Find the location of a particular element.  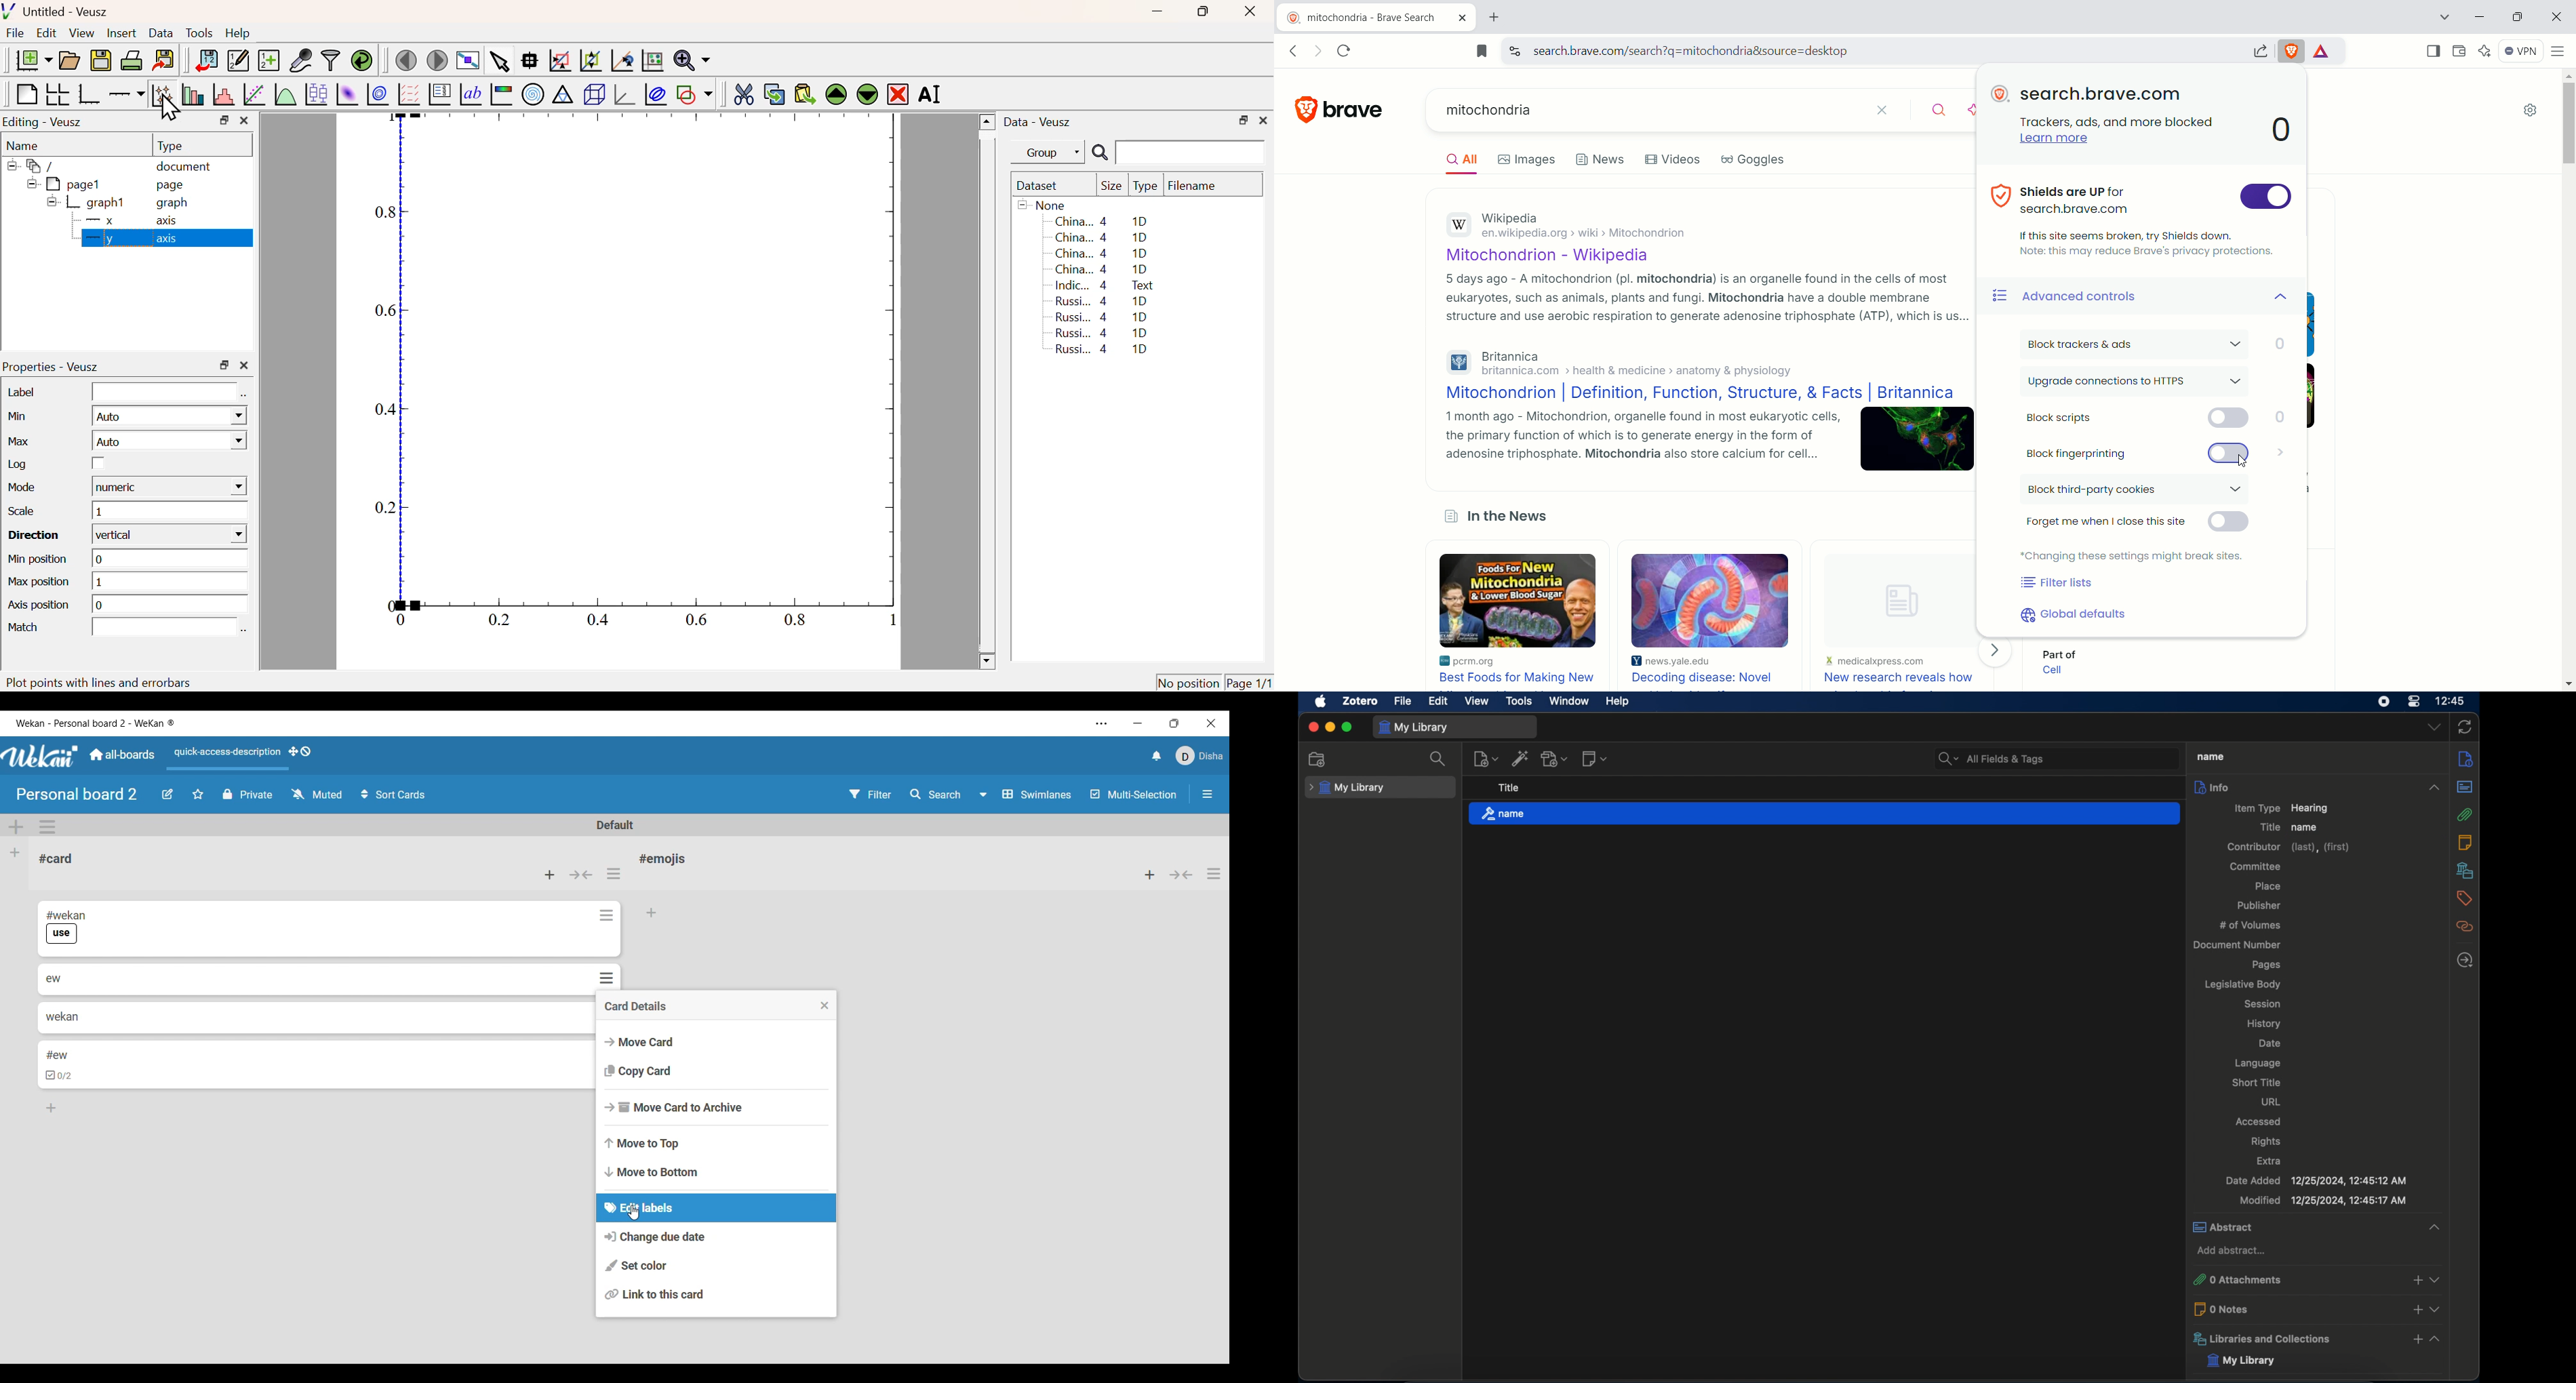

Plot Key is located at coordinates (439, 94).